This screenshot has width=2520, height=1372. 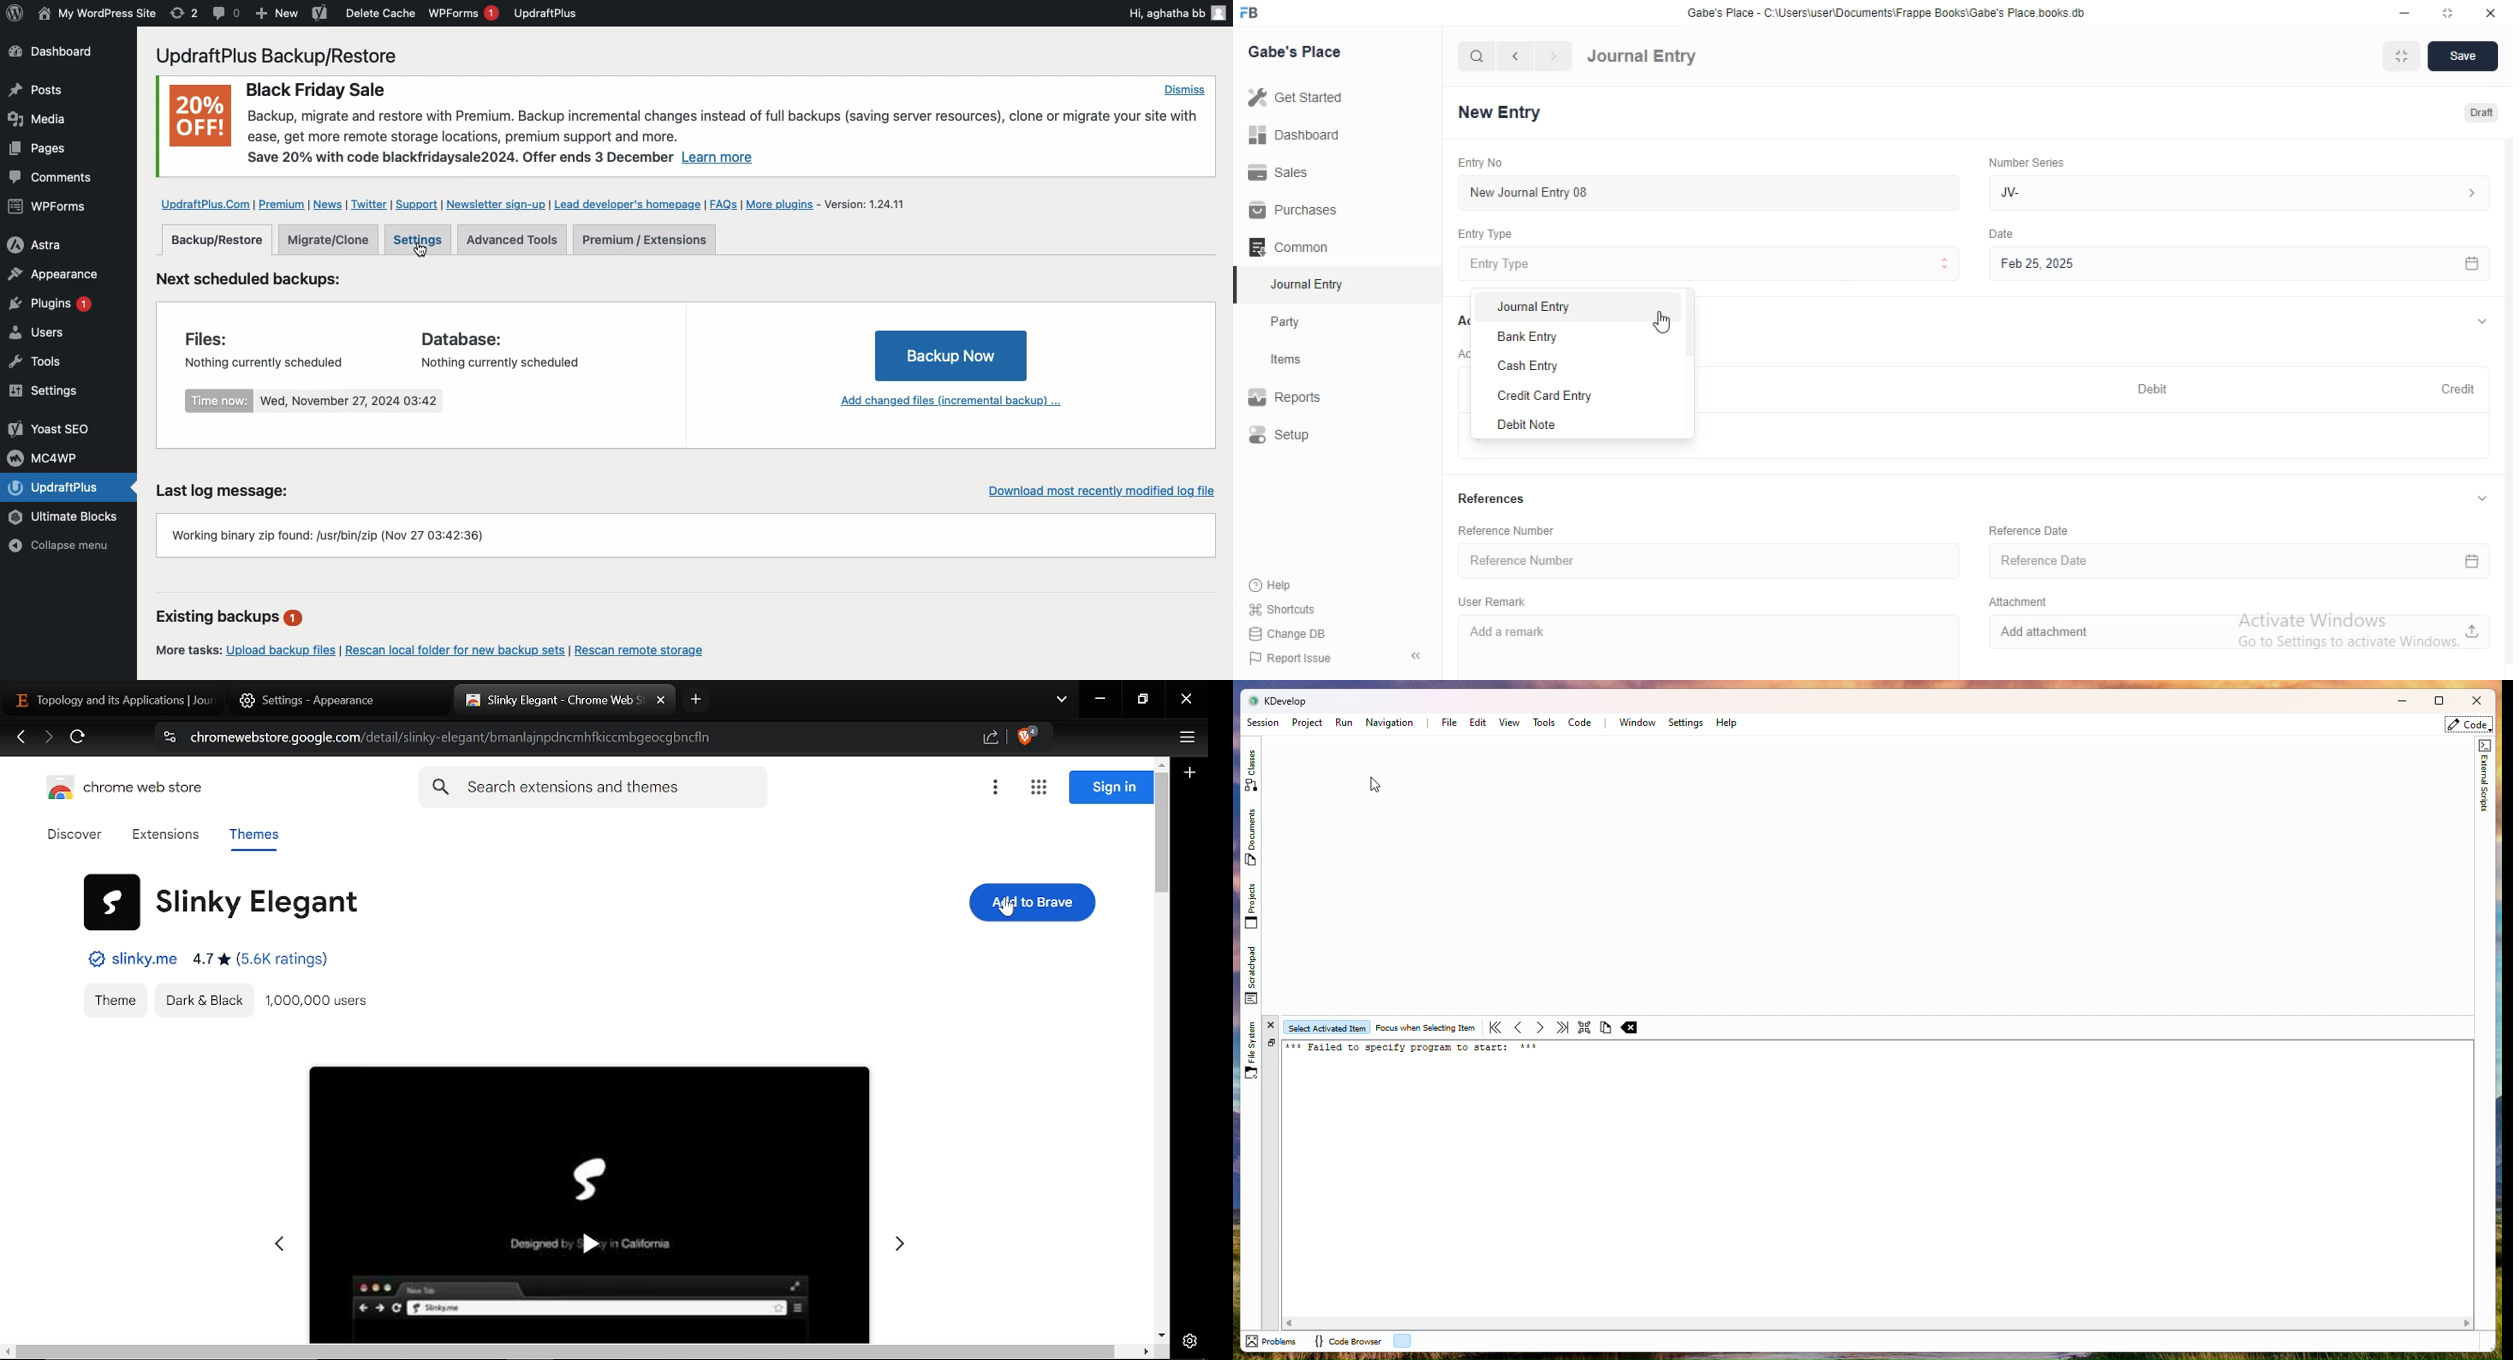 What do you see at coordinates (381, 13) in the screenshot?
I see `Delete cache` at bounding box center [381, 13].